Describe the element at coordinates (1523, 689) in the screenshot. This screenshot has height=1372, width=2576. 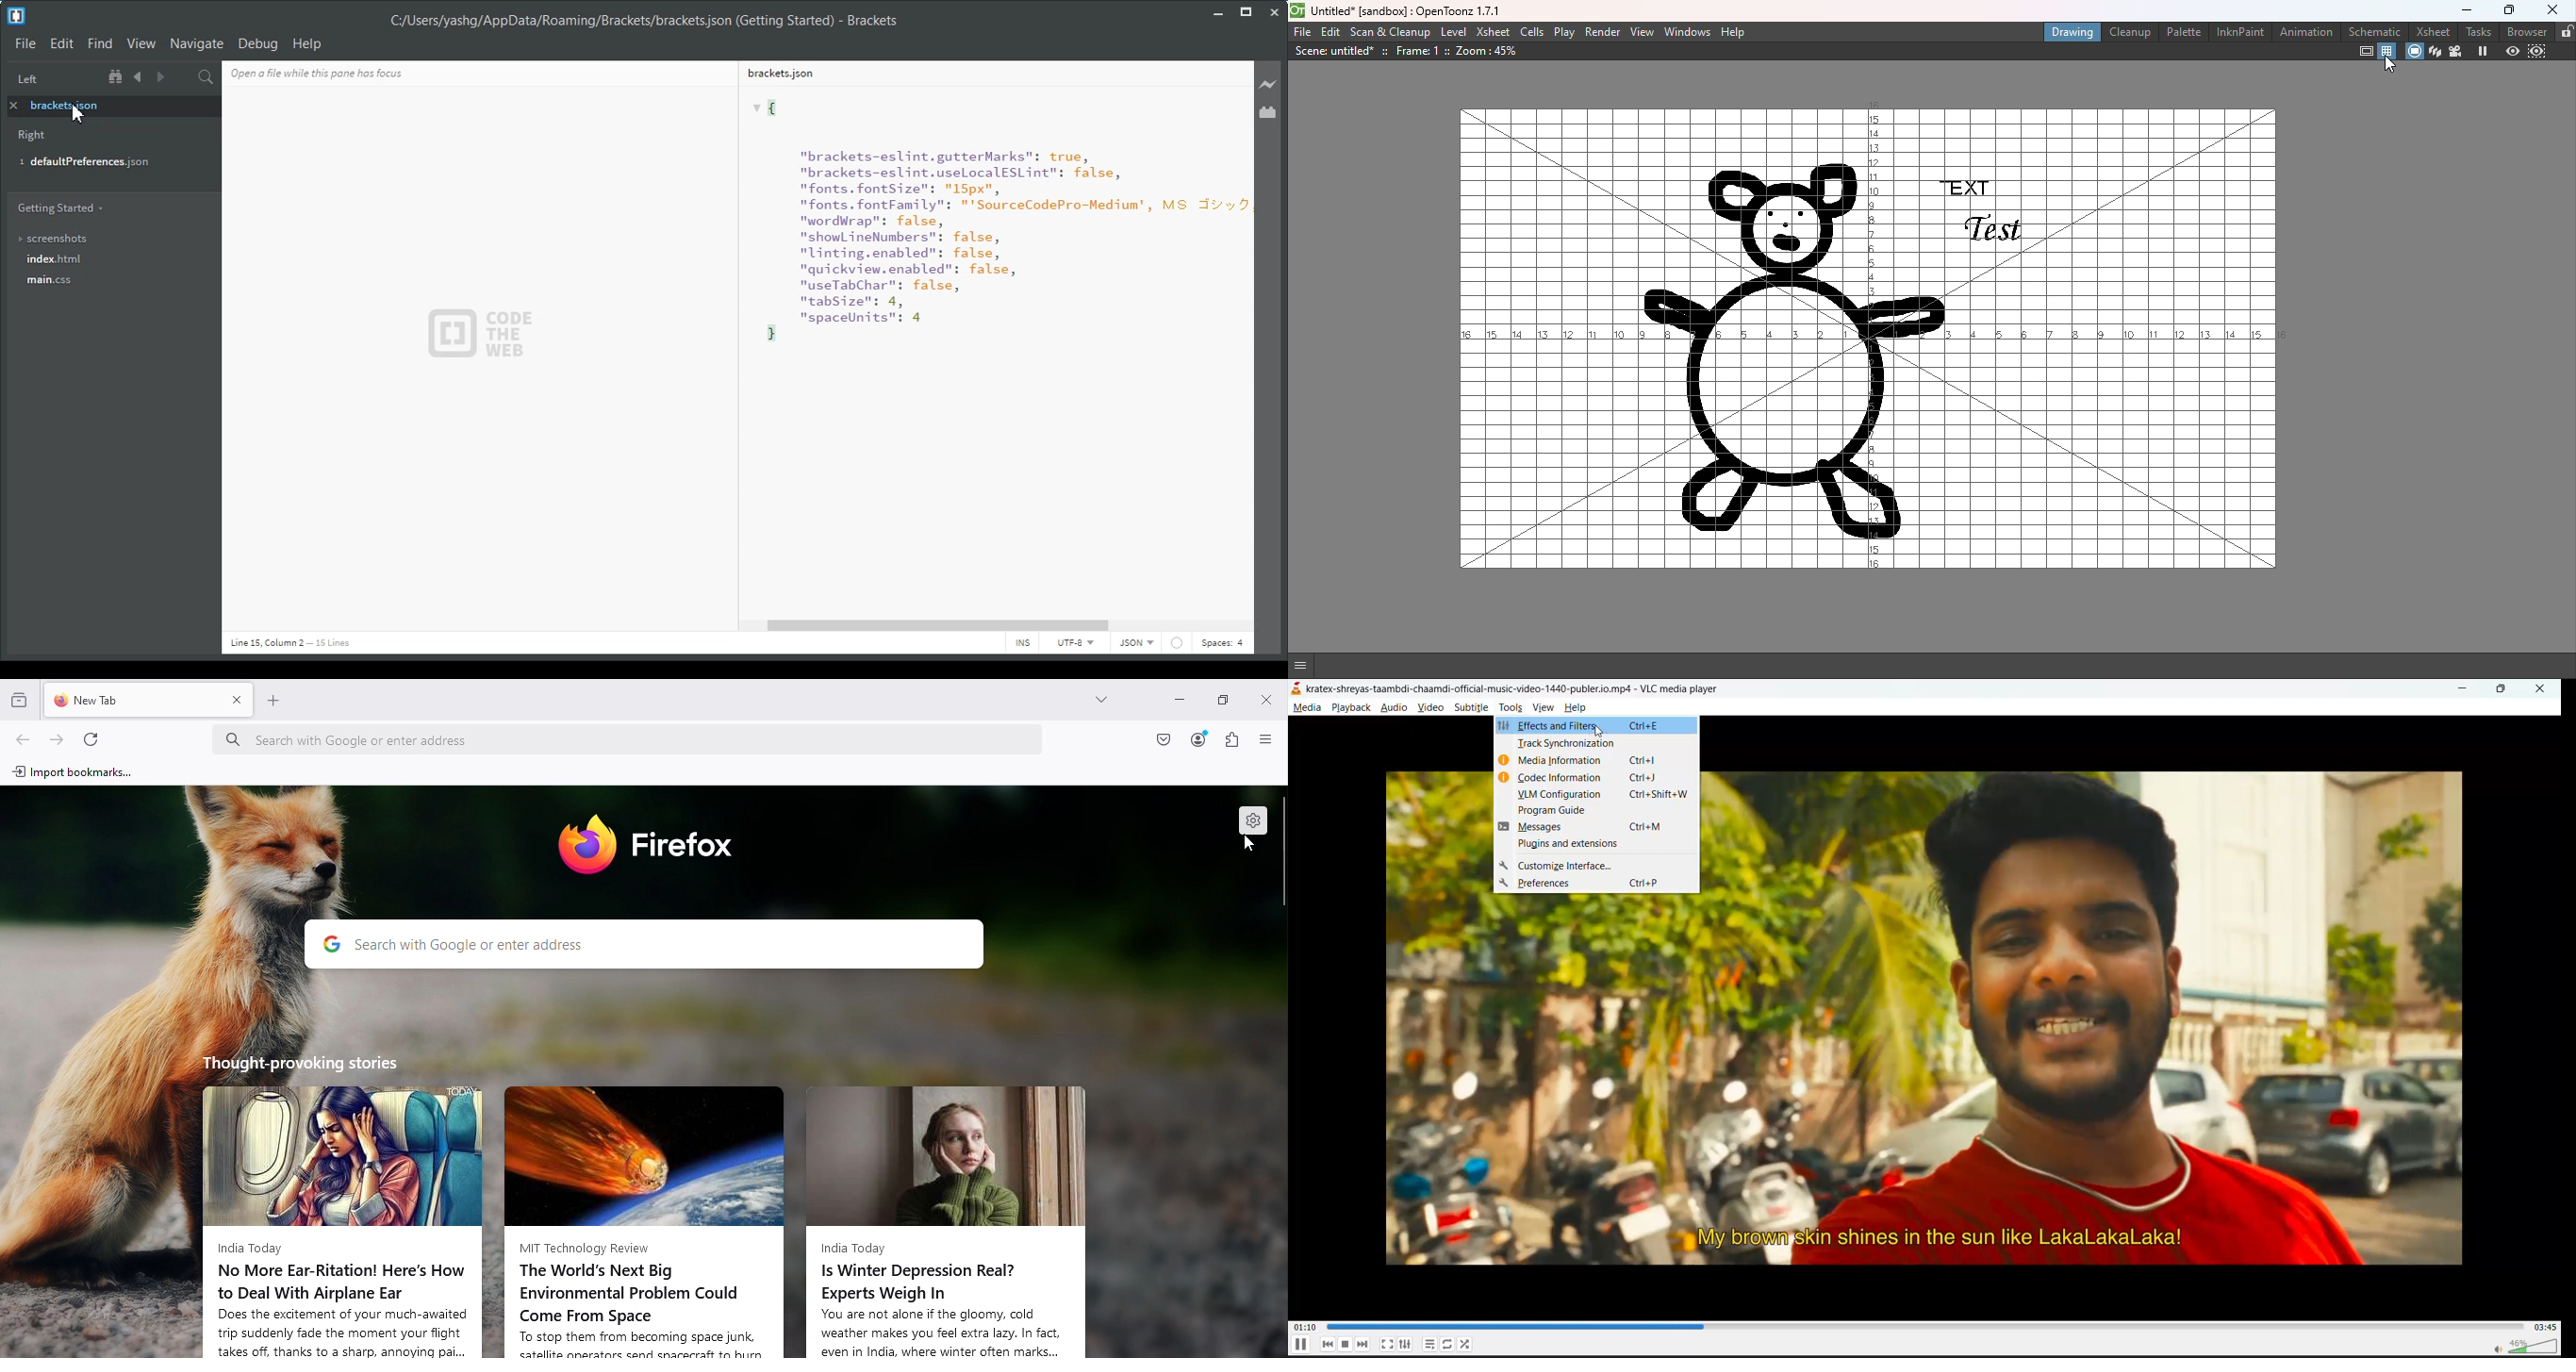
I see `kratex-shreyas-taambdi-chaamdi-official-music-video-1440-publer.io.mp4 - VLC media player` at that location.